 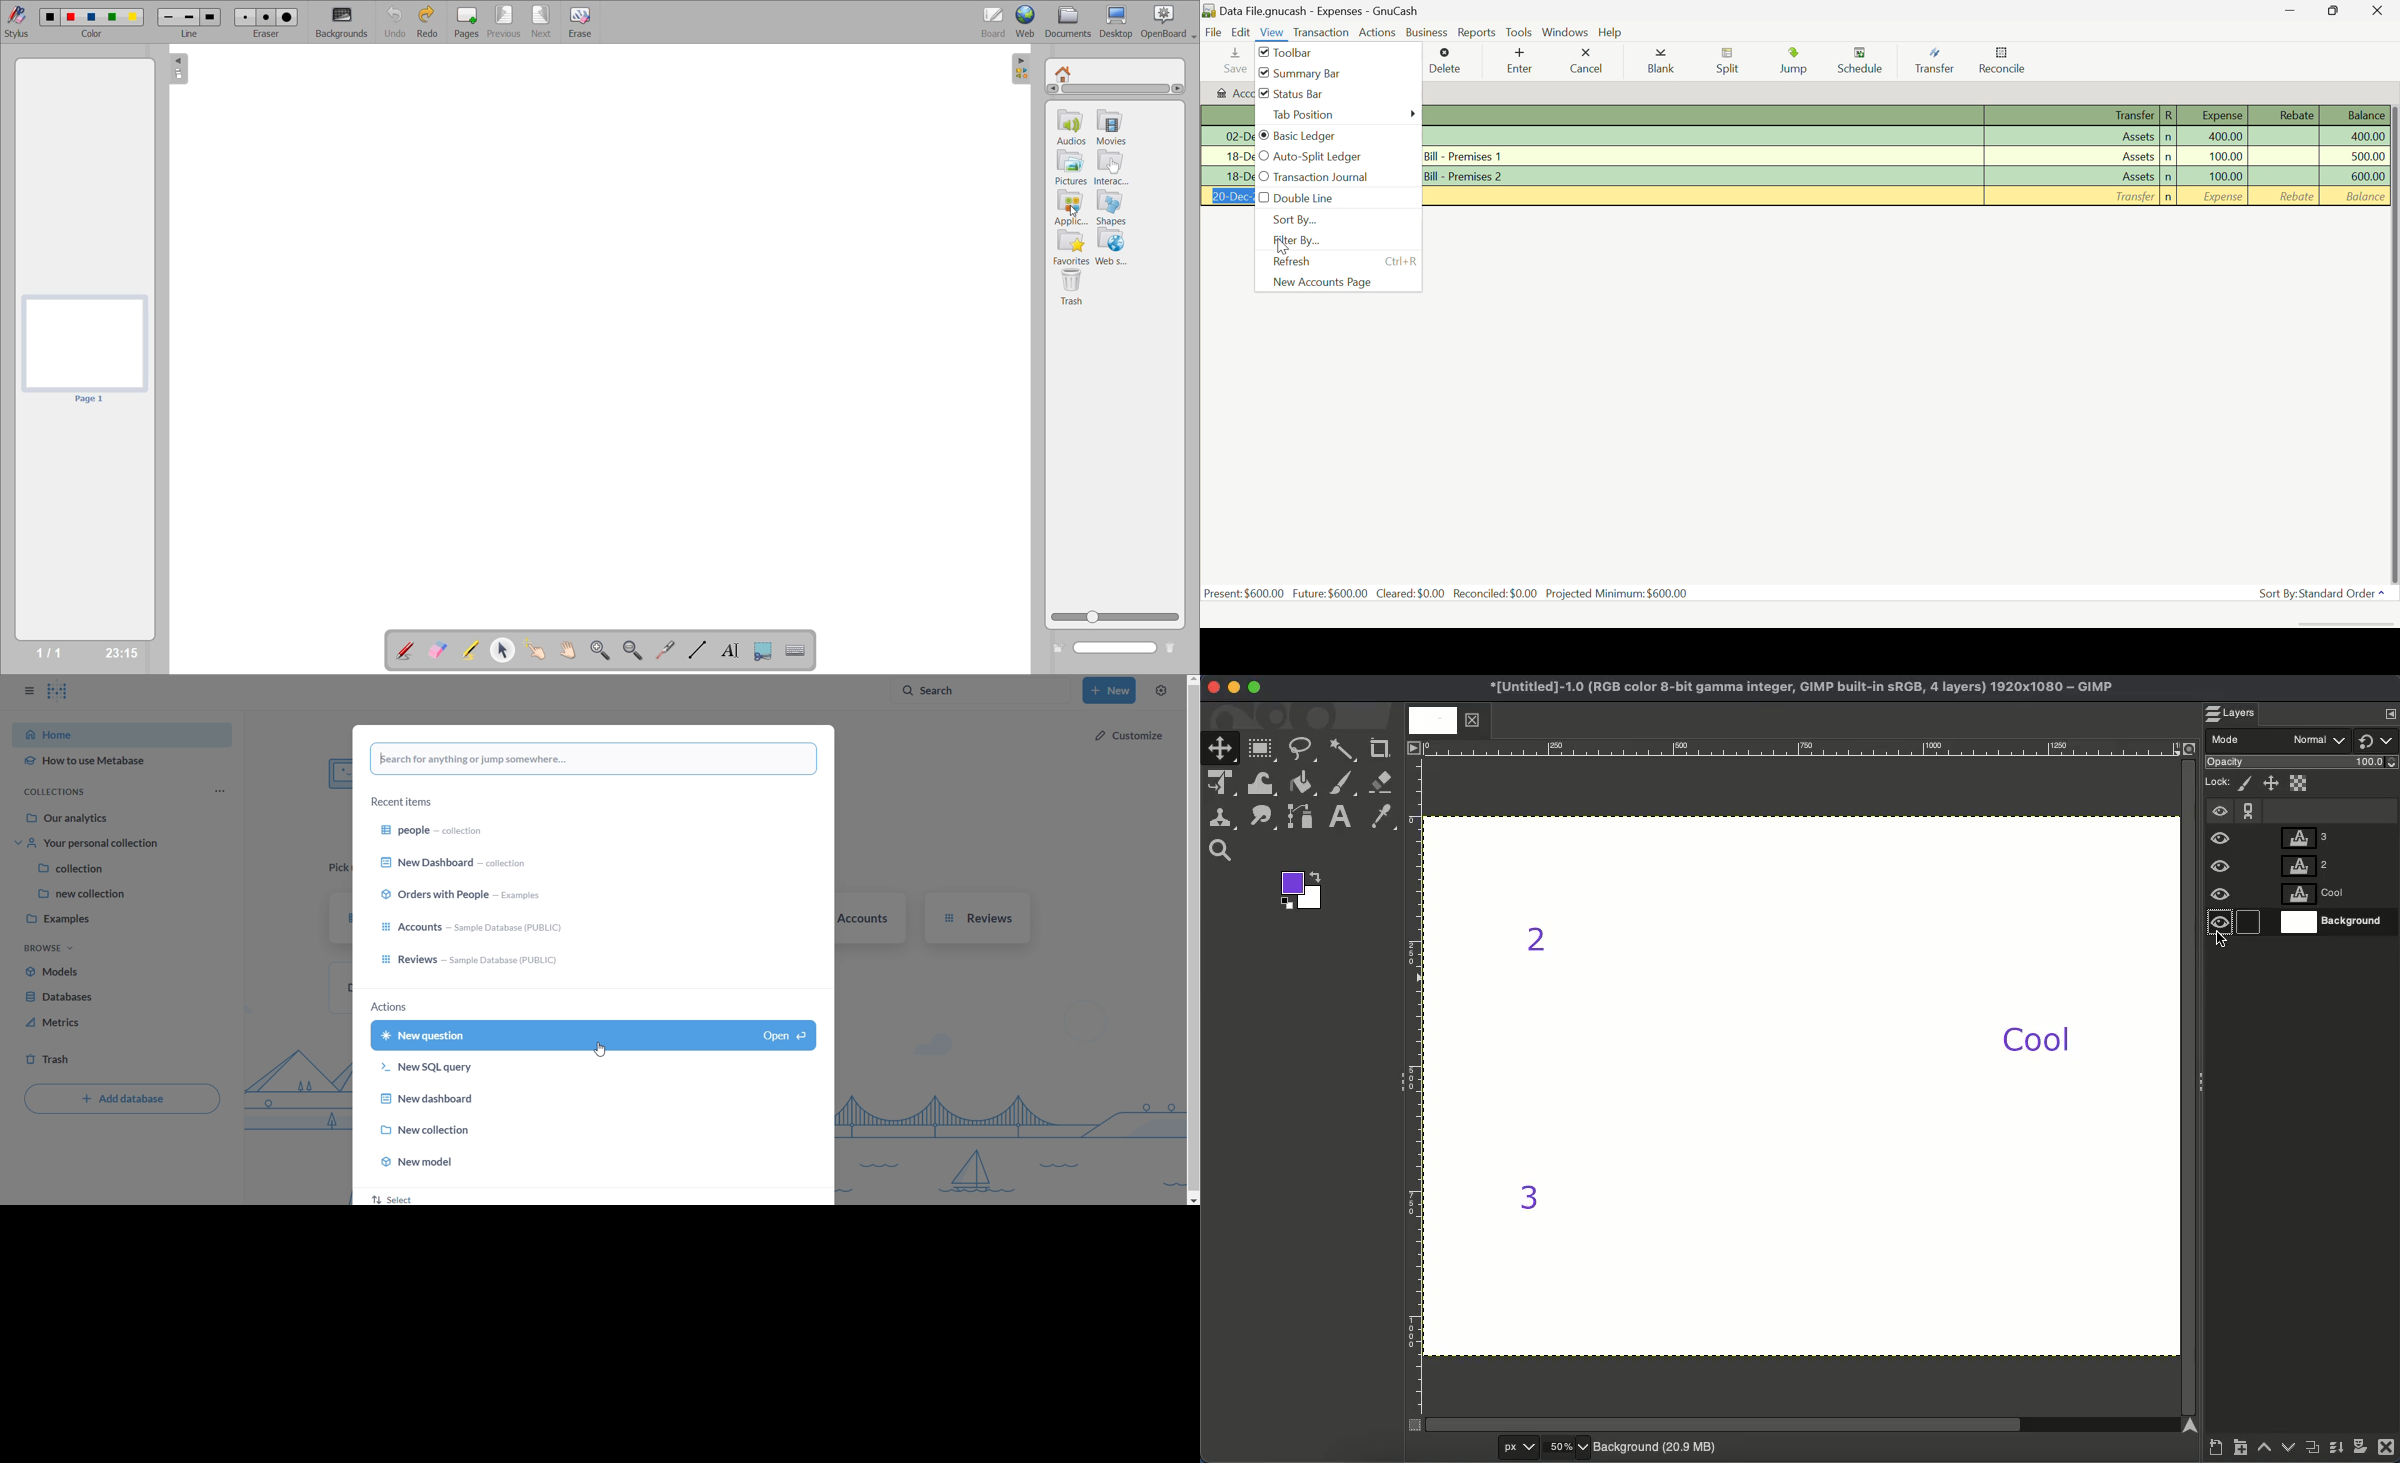 I want to click on Tab Position, so click(x=1338, y=116).